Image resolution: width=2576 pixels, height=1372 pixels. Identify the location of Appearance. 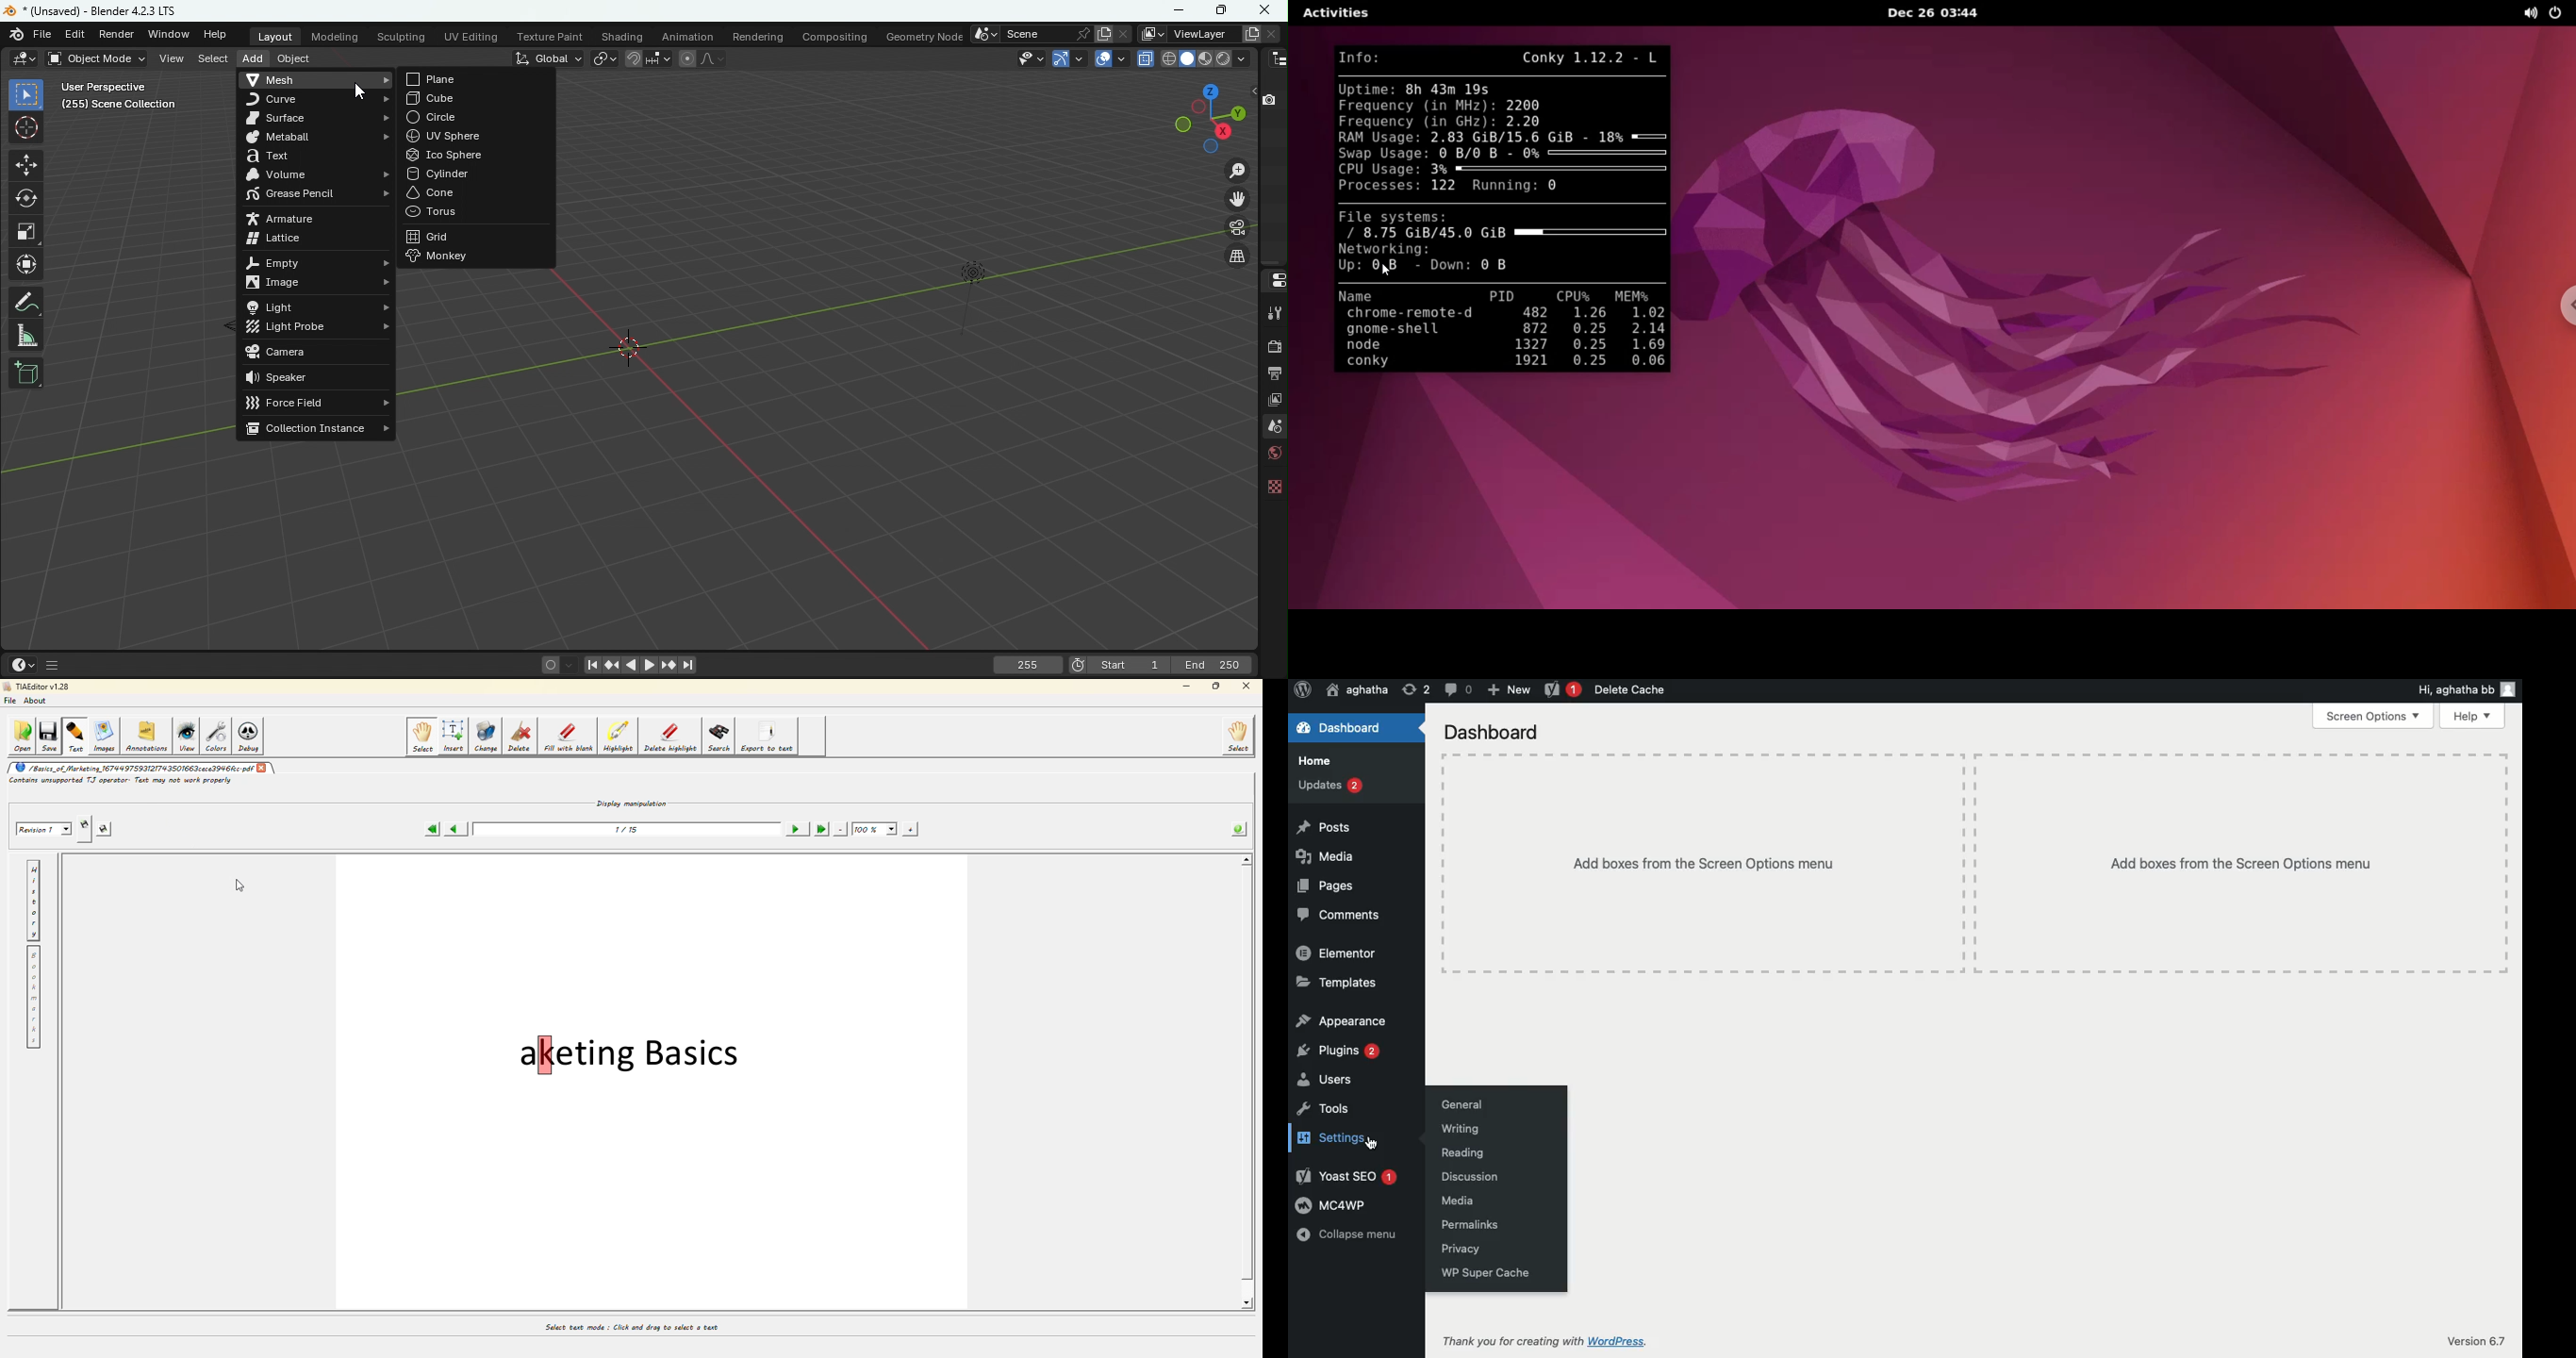
(1341, 1021).